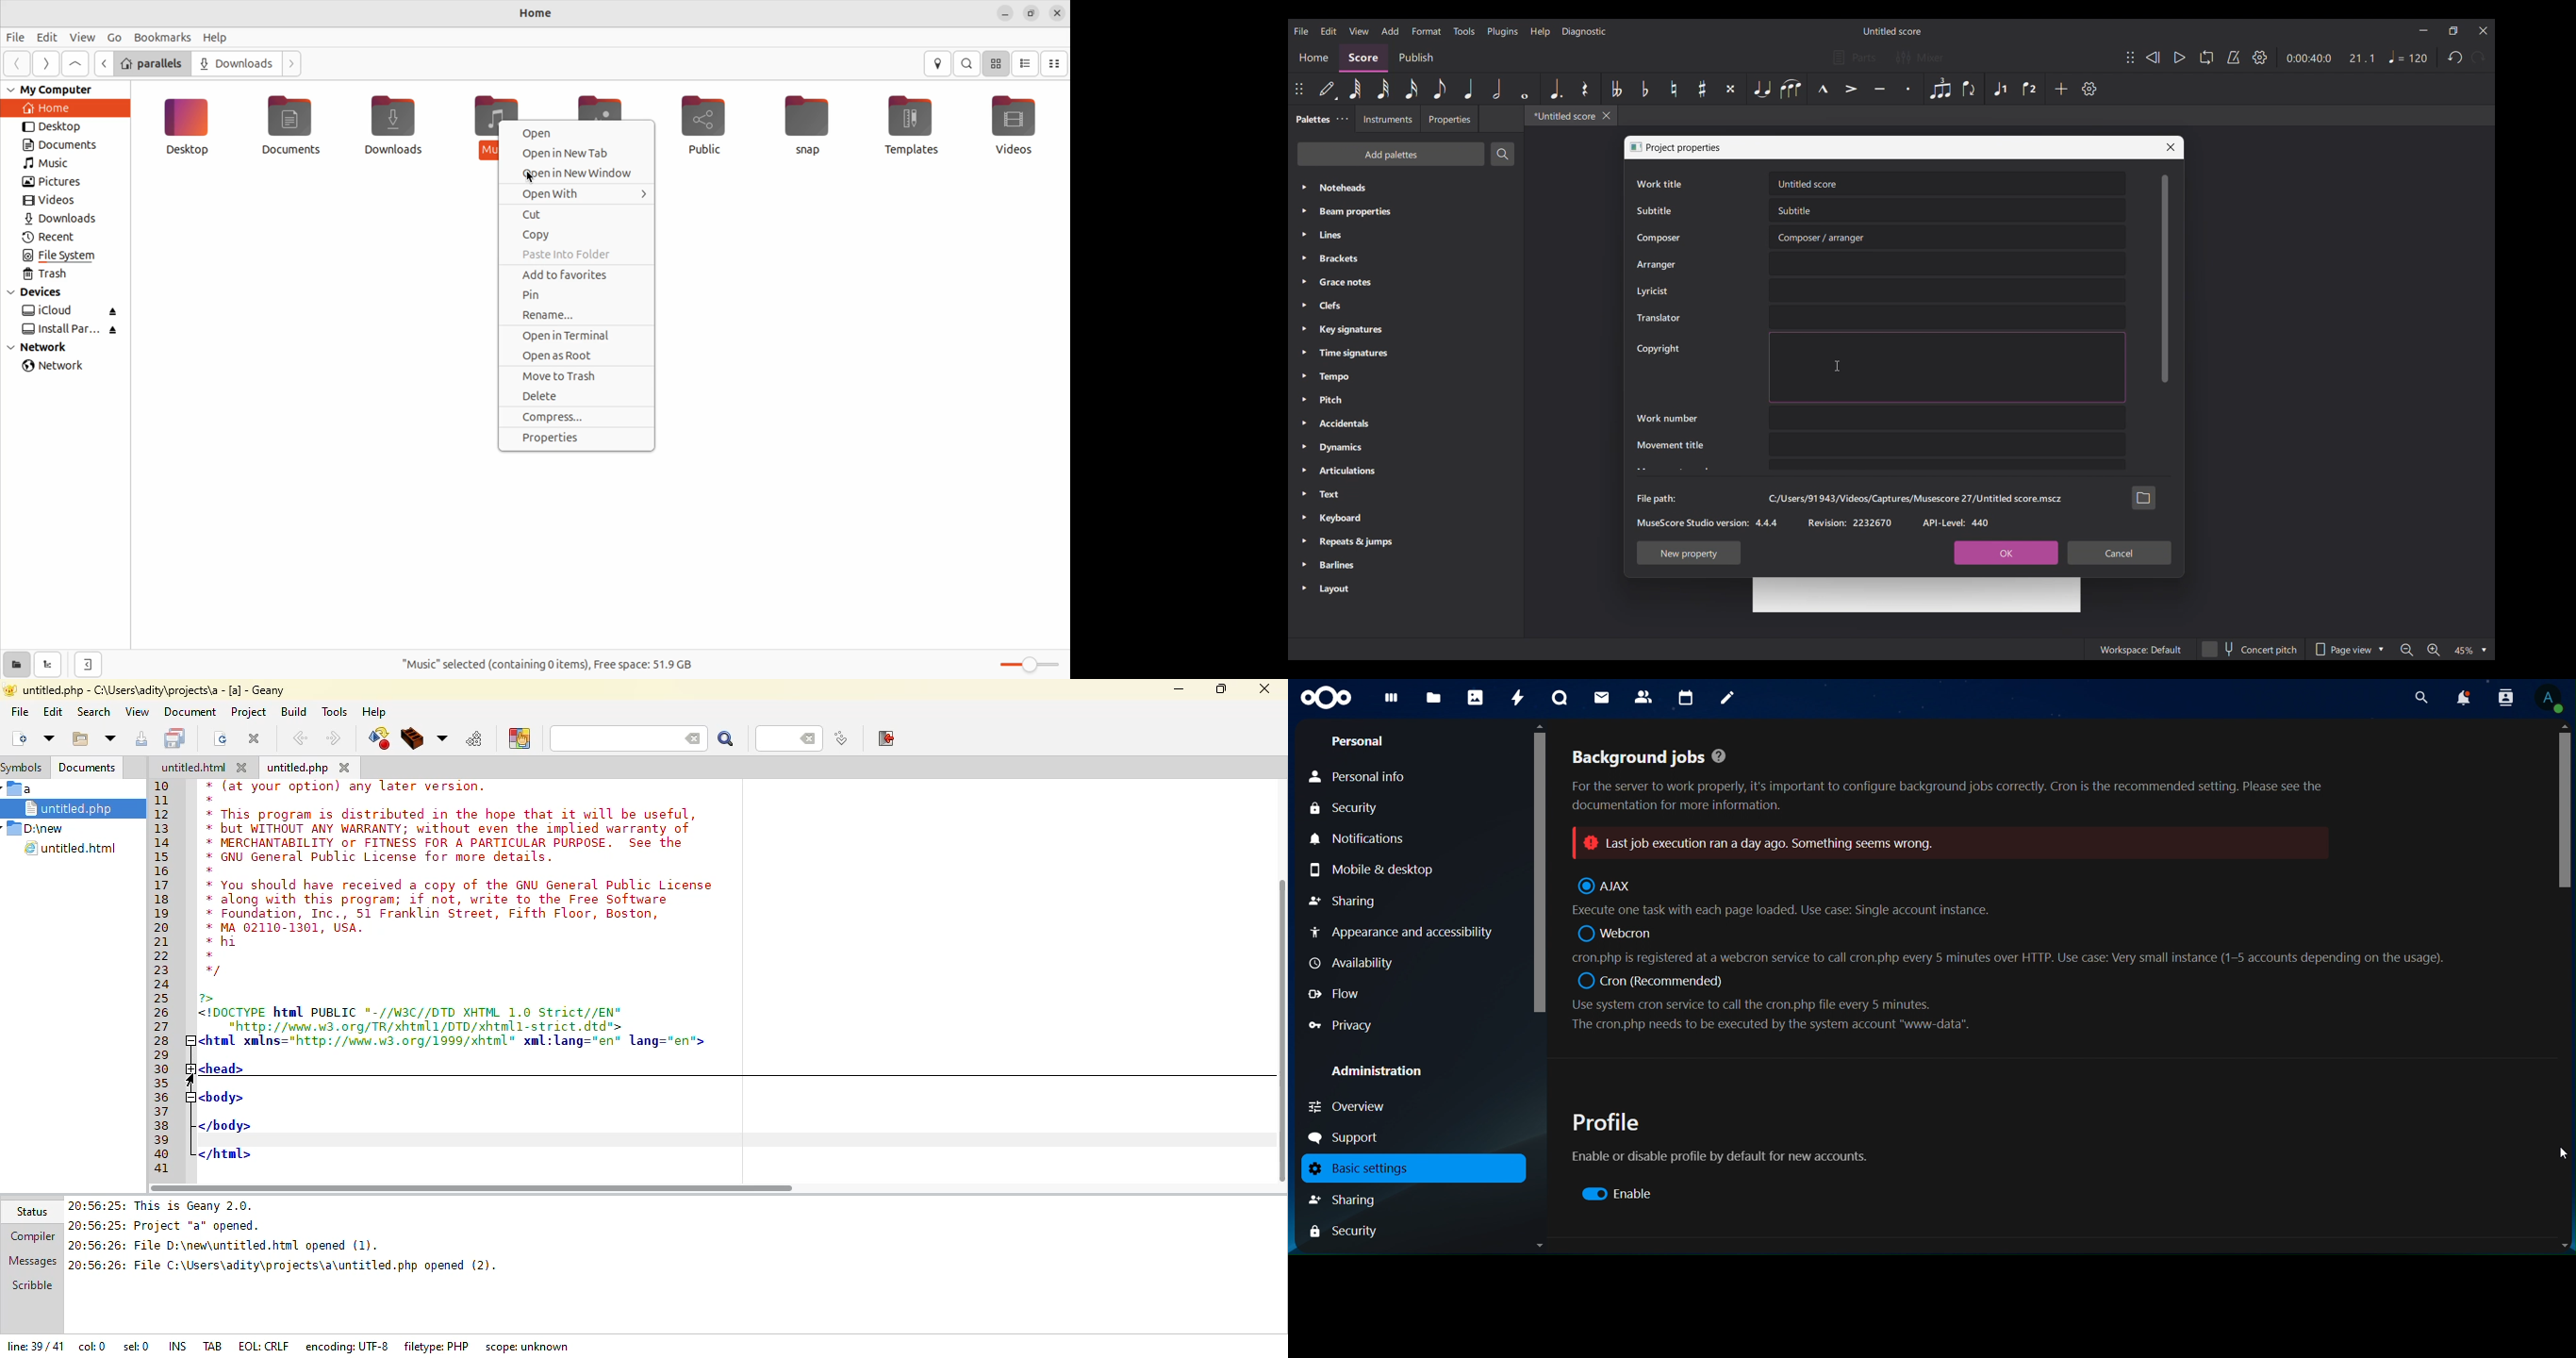 Image resolution: width=2576 pixels, height=1372 pixels. Describe the element at coordinates (1475, 698) in the screenshot. I see `photos` at that location.